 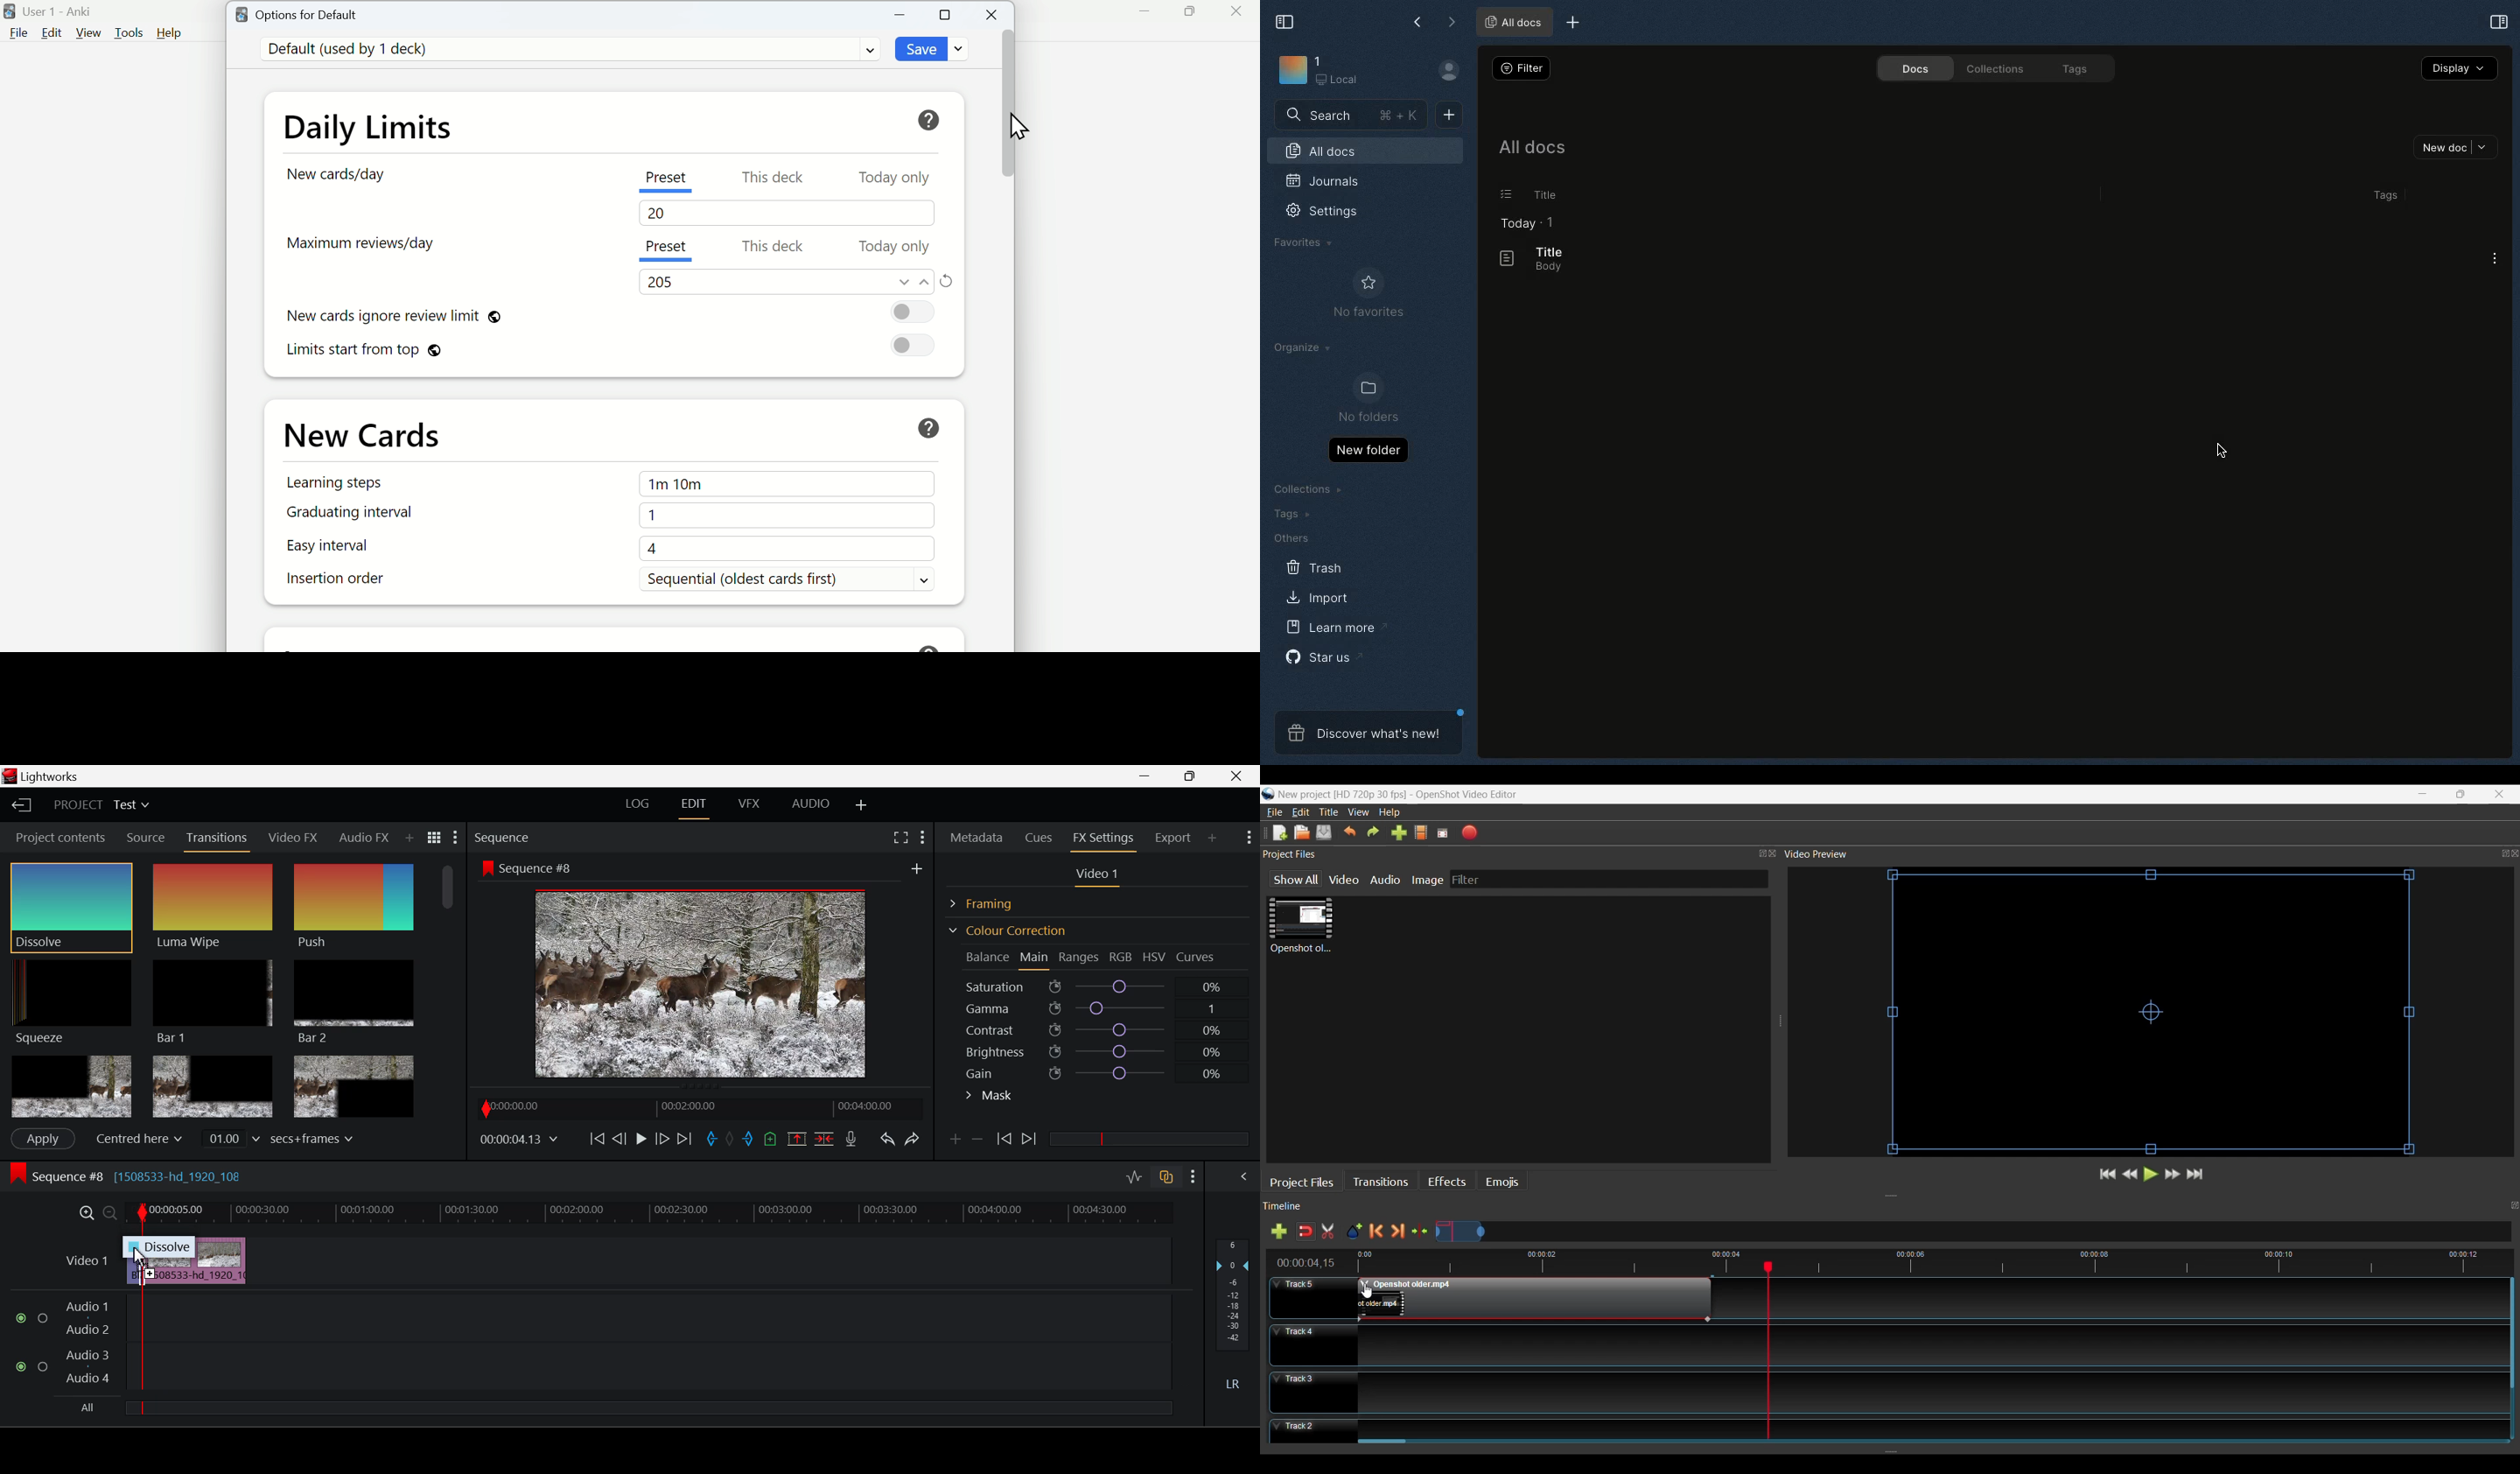 I want to click on Push, so click(x=353, y=907).